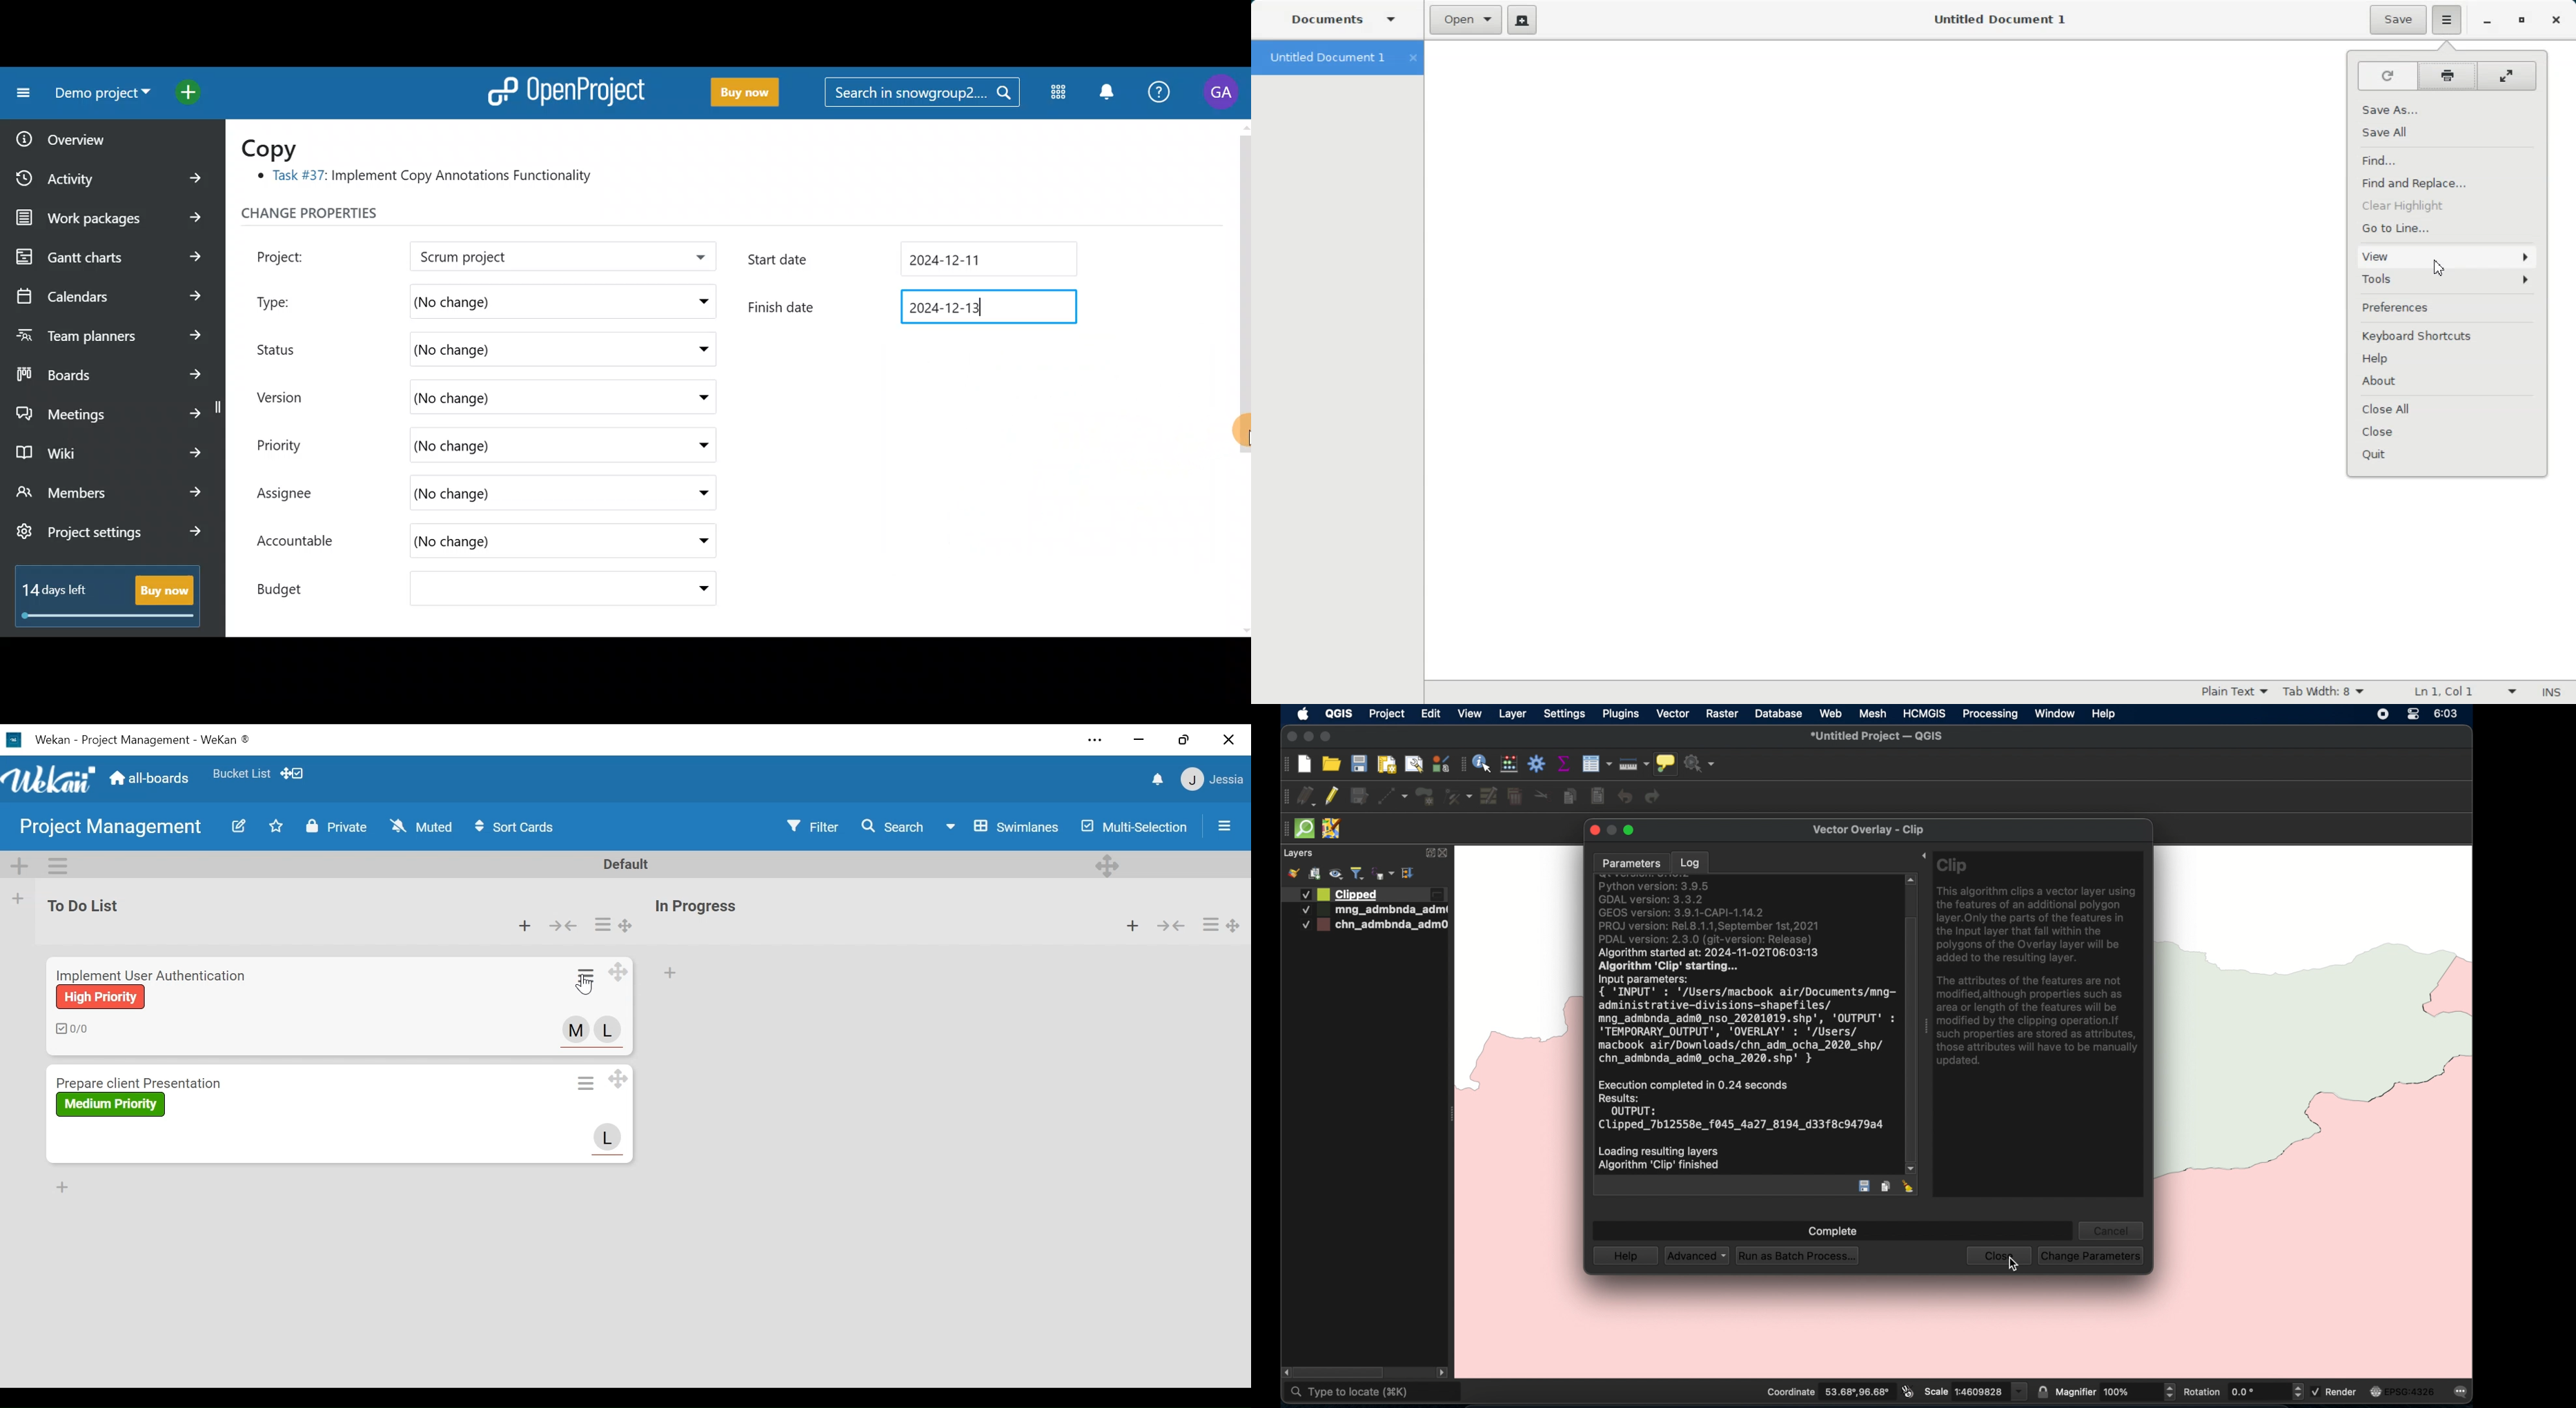 The image size is (2576, 1428). I want to click on Card Title, so click(187, 1081).